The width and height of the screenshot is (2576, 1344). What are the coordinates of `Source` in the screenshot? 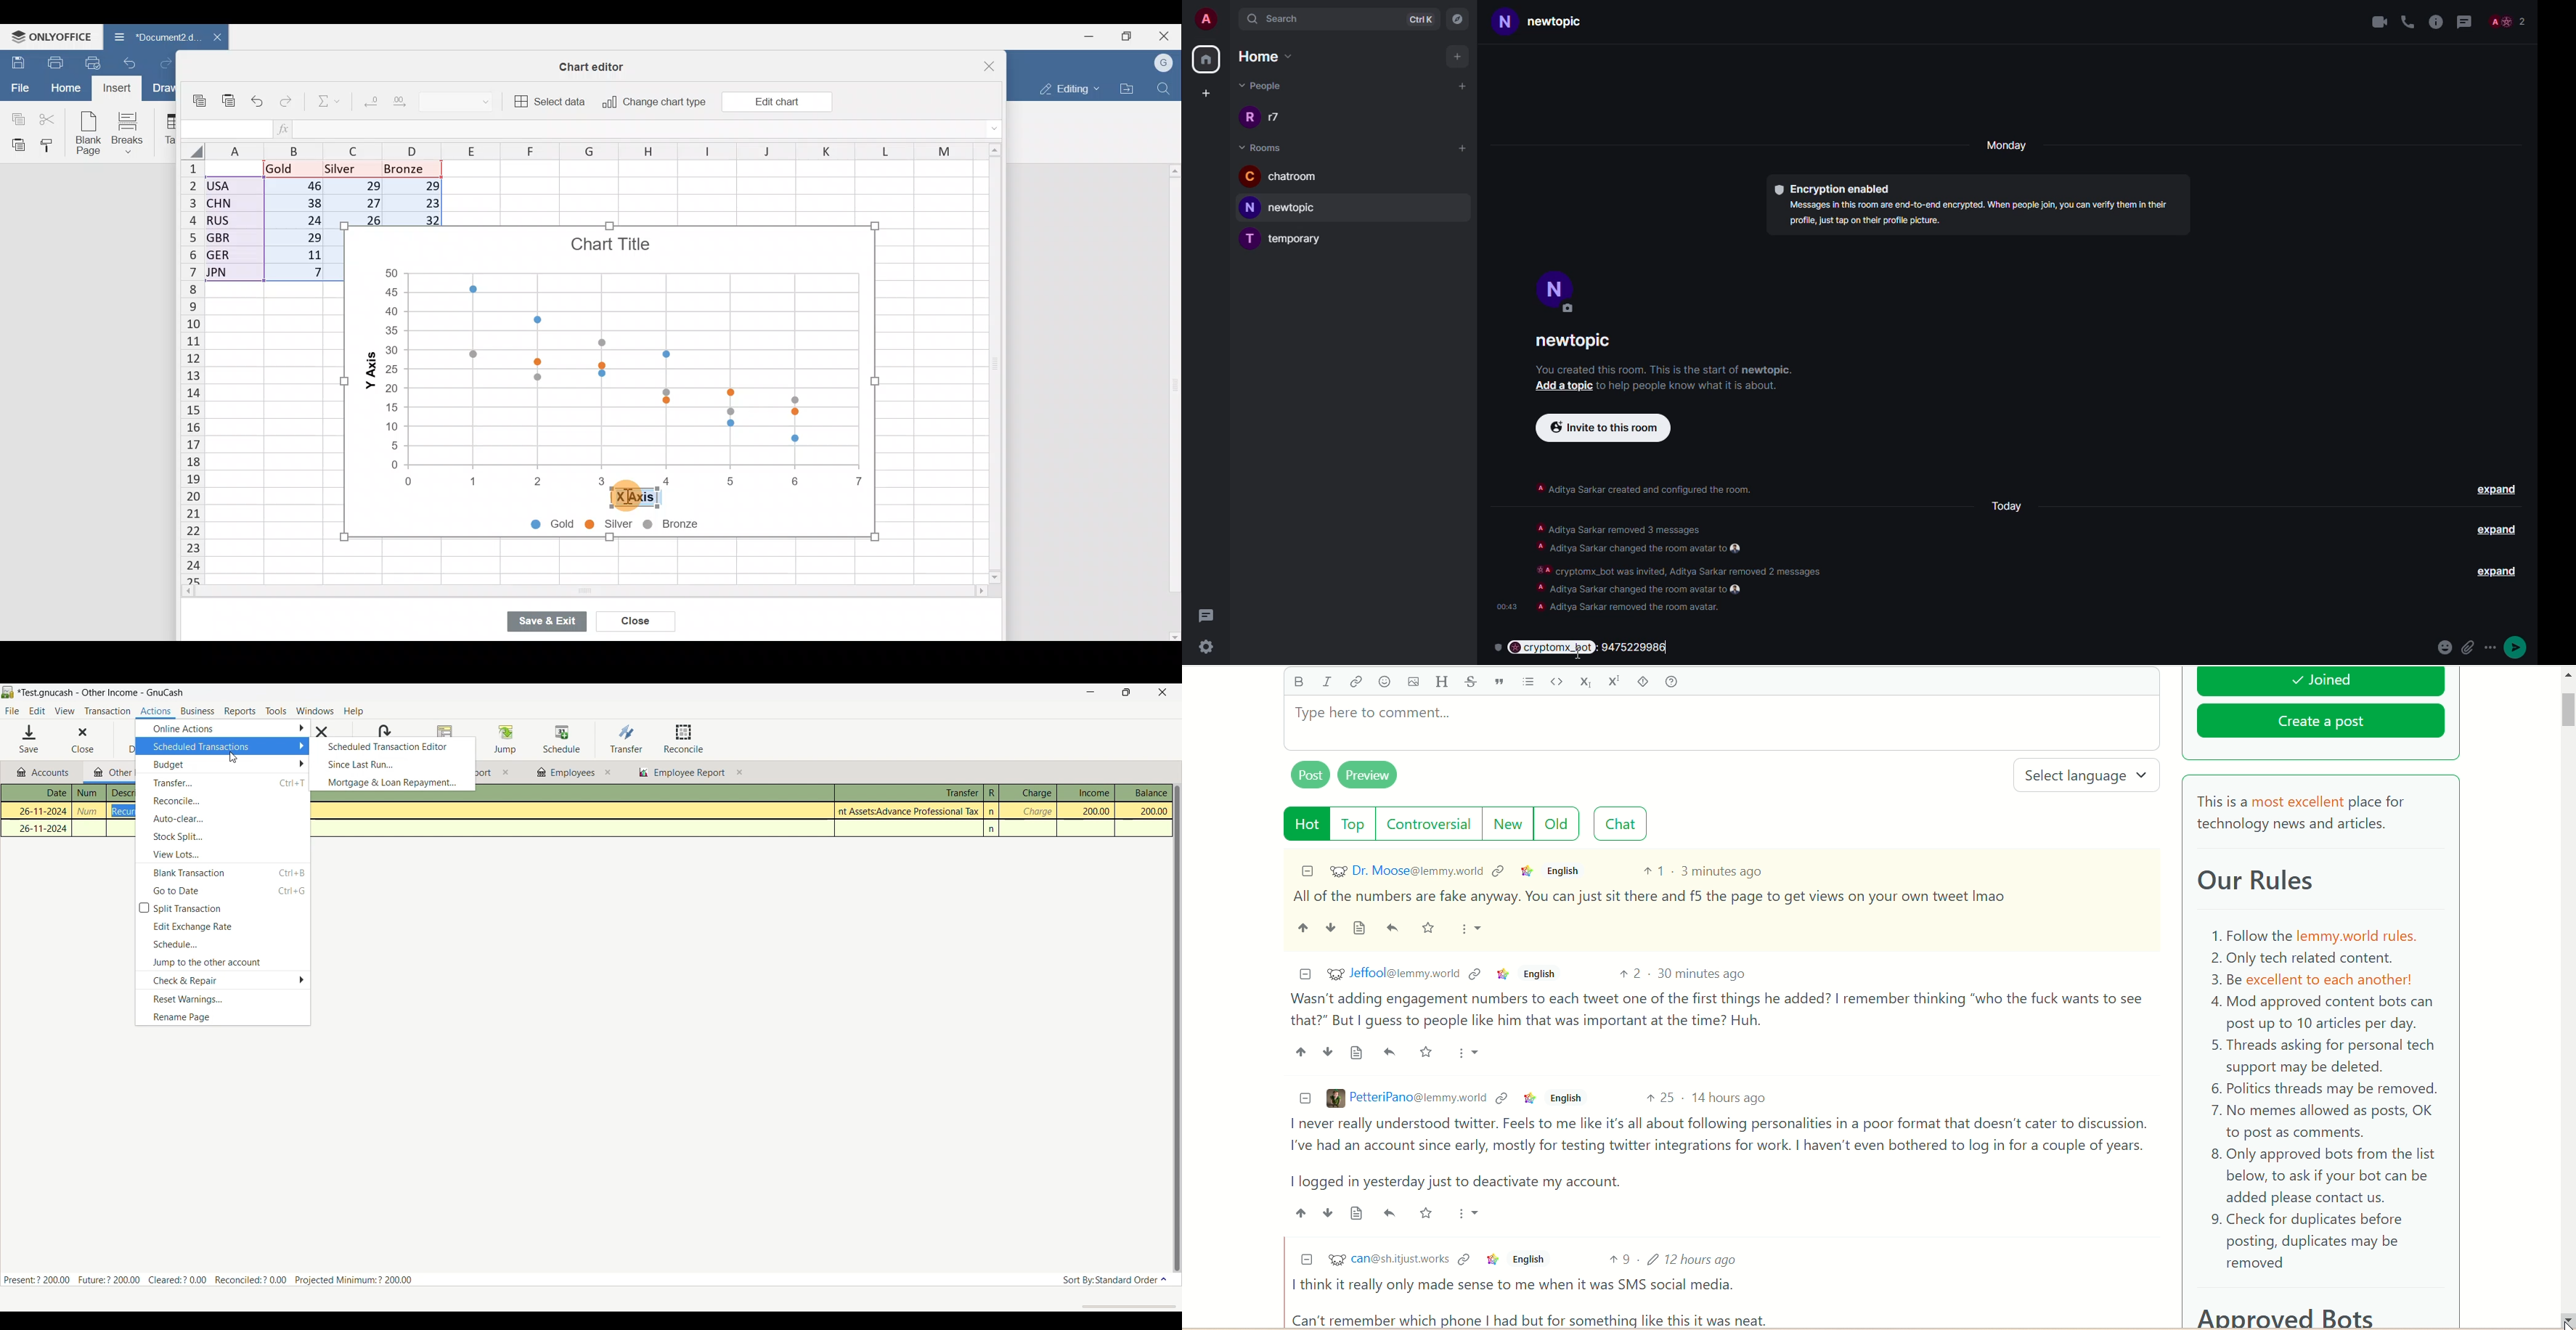 It's located at (1358, 1212).